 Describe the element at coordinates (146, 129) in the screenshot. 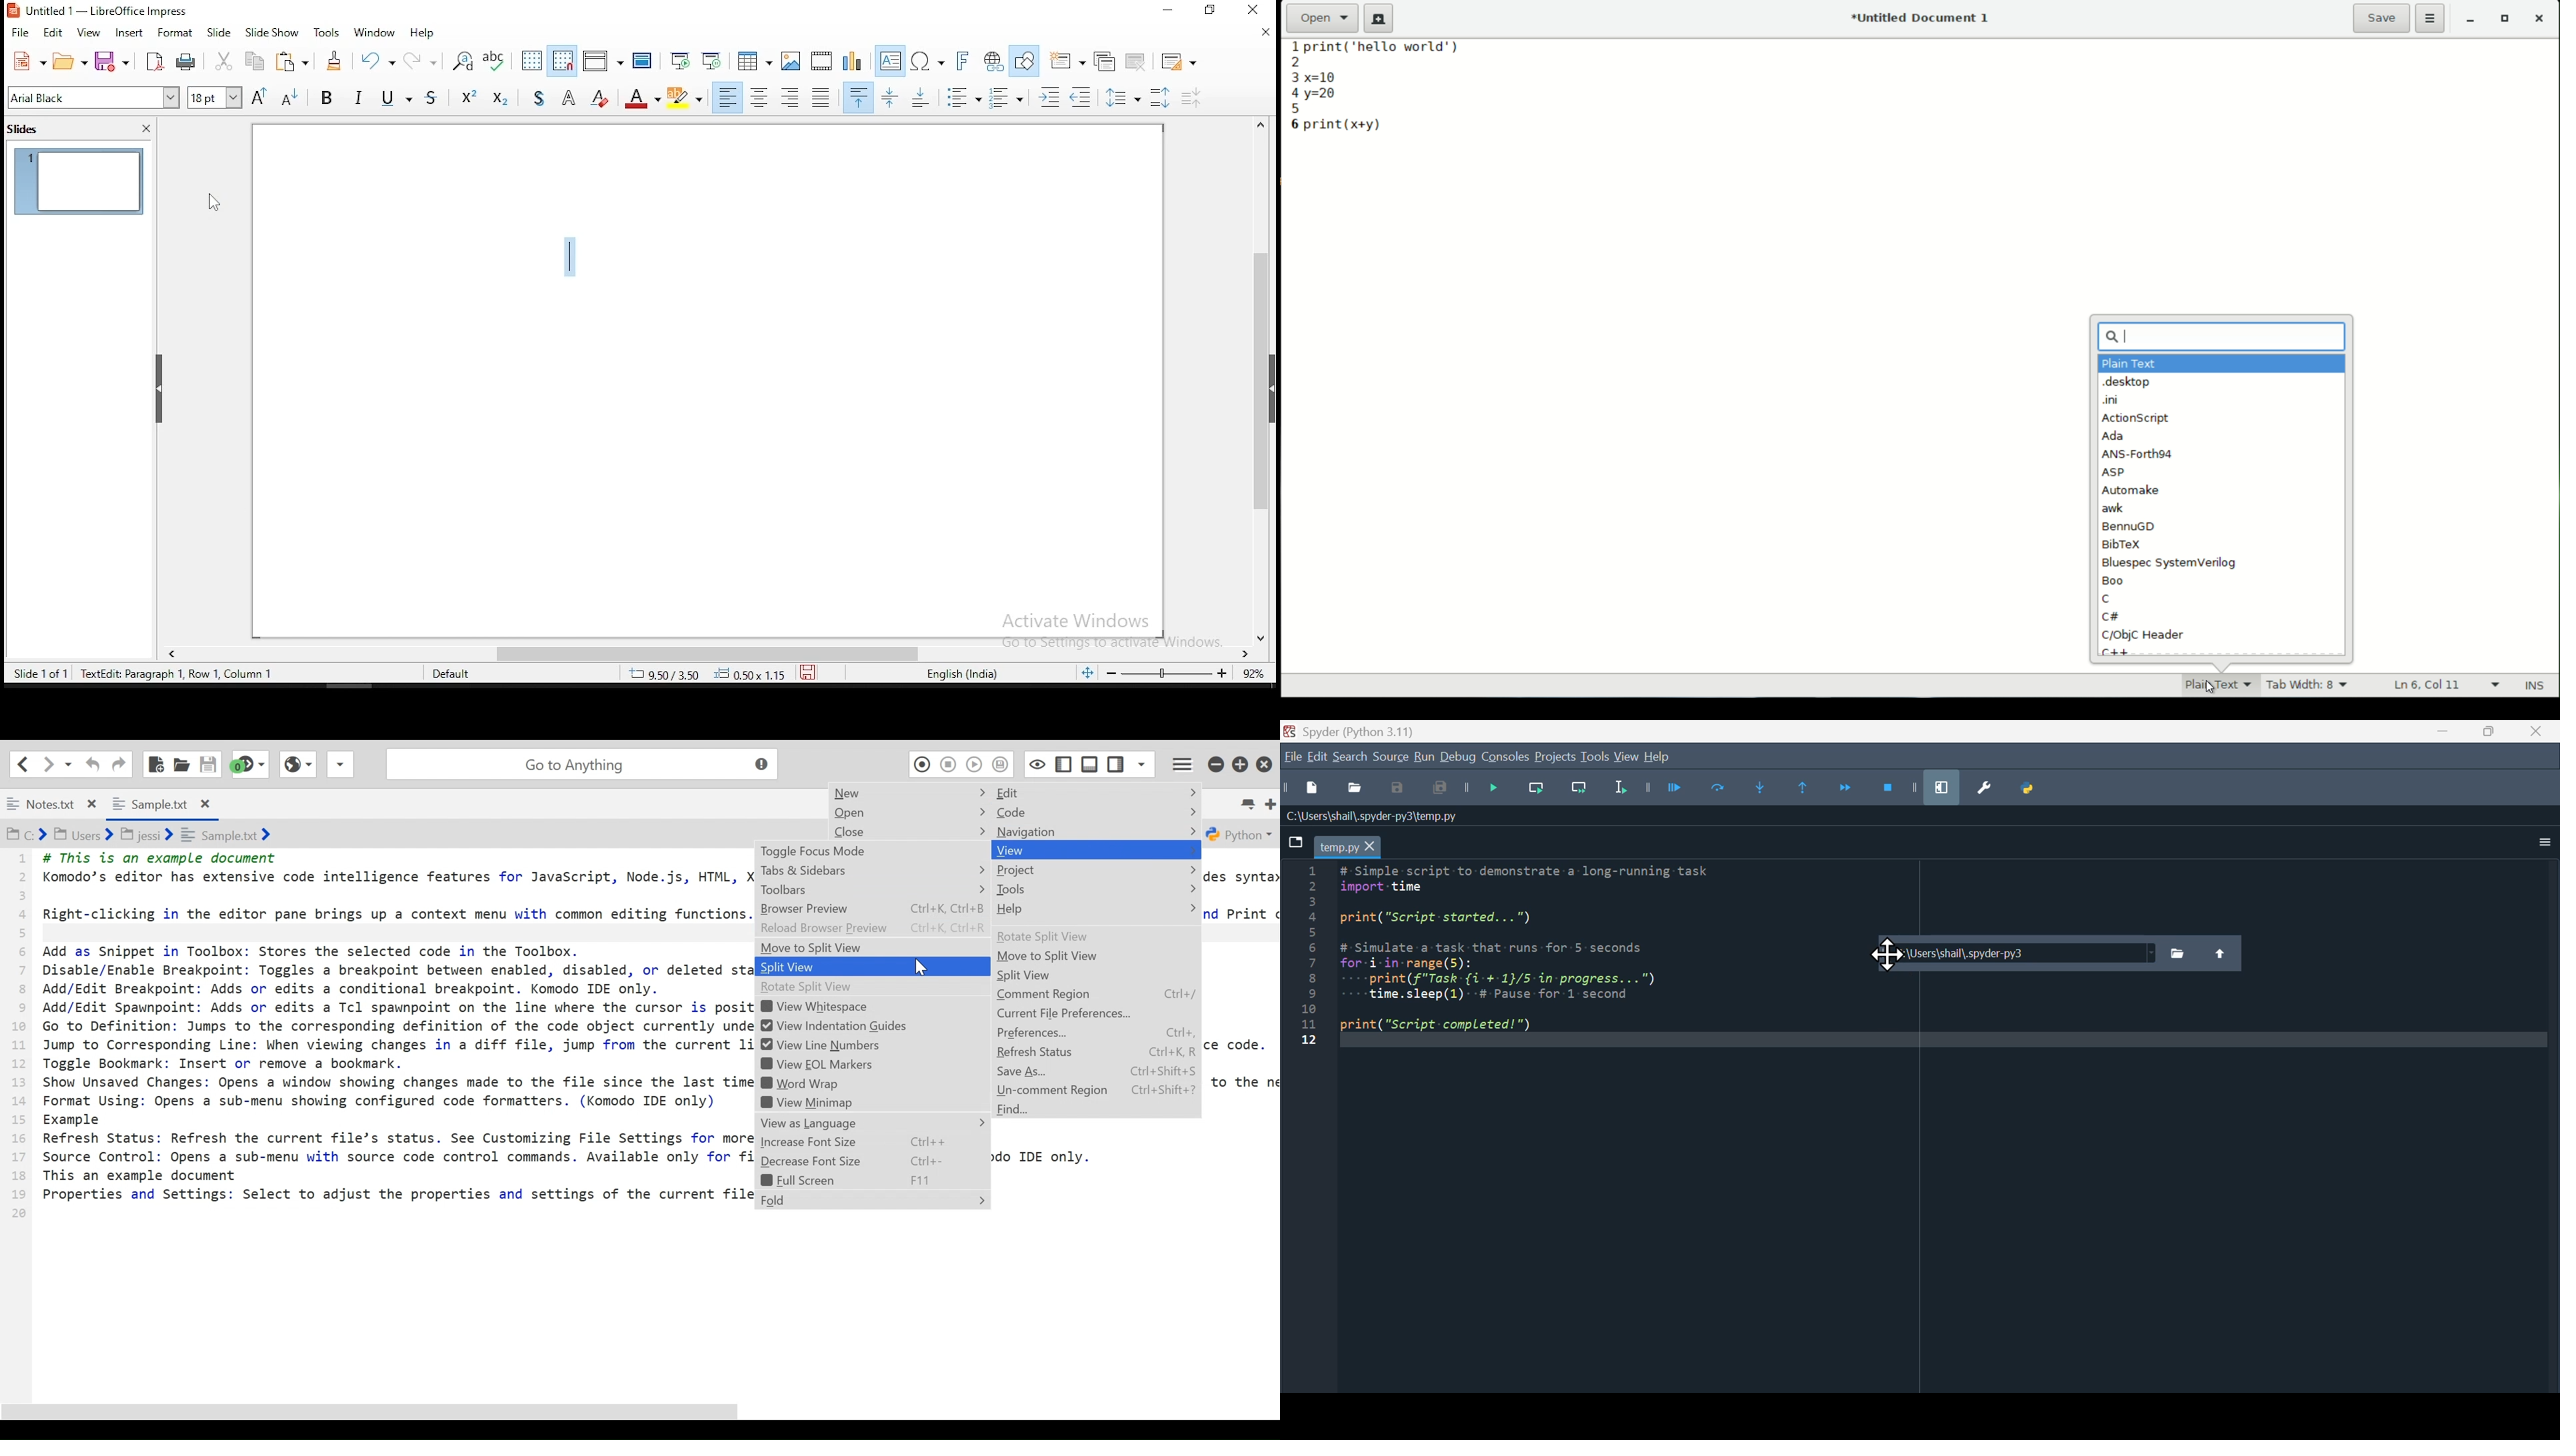

I see `close` at that location.